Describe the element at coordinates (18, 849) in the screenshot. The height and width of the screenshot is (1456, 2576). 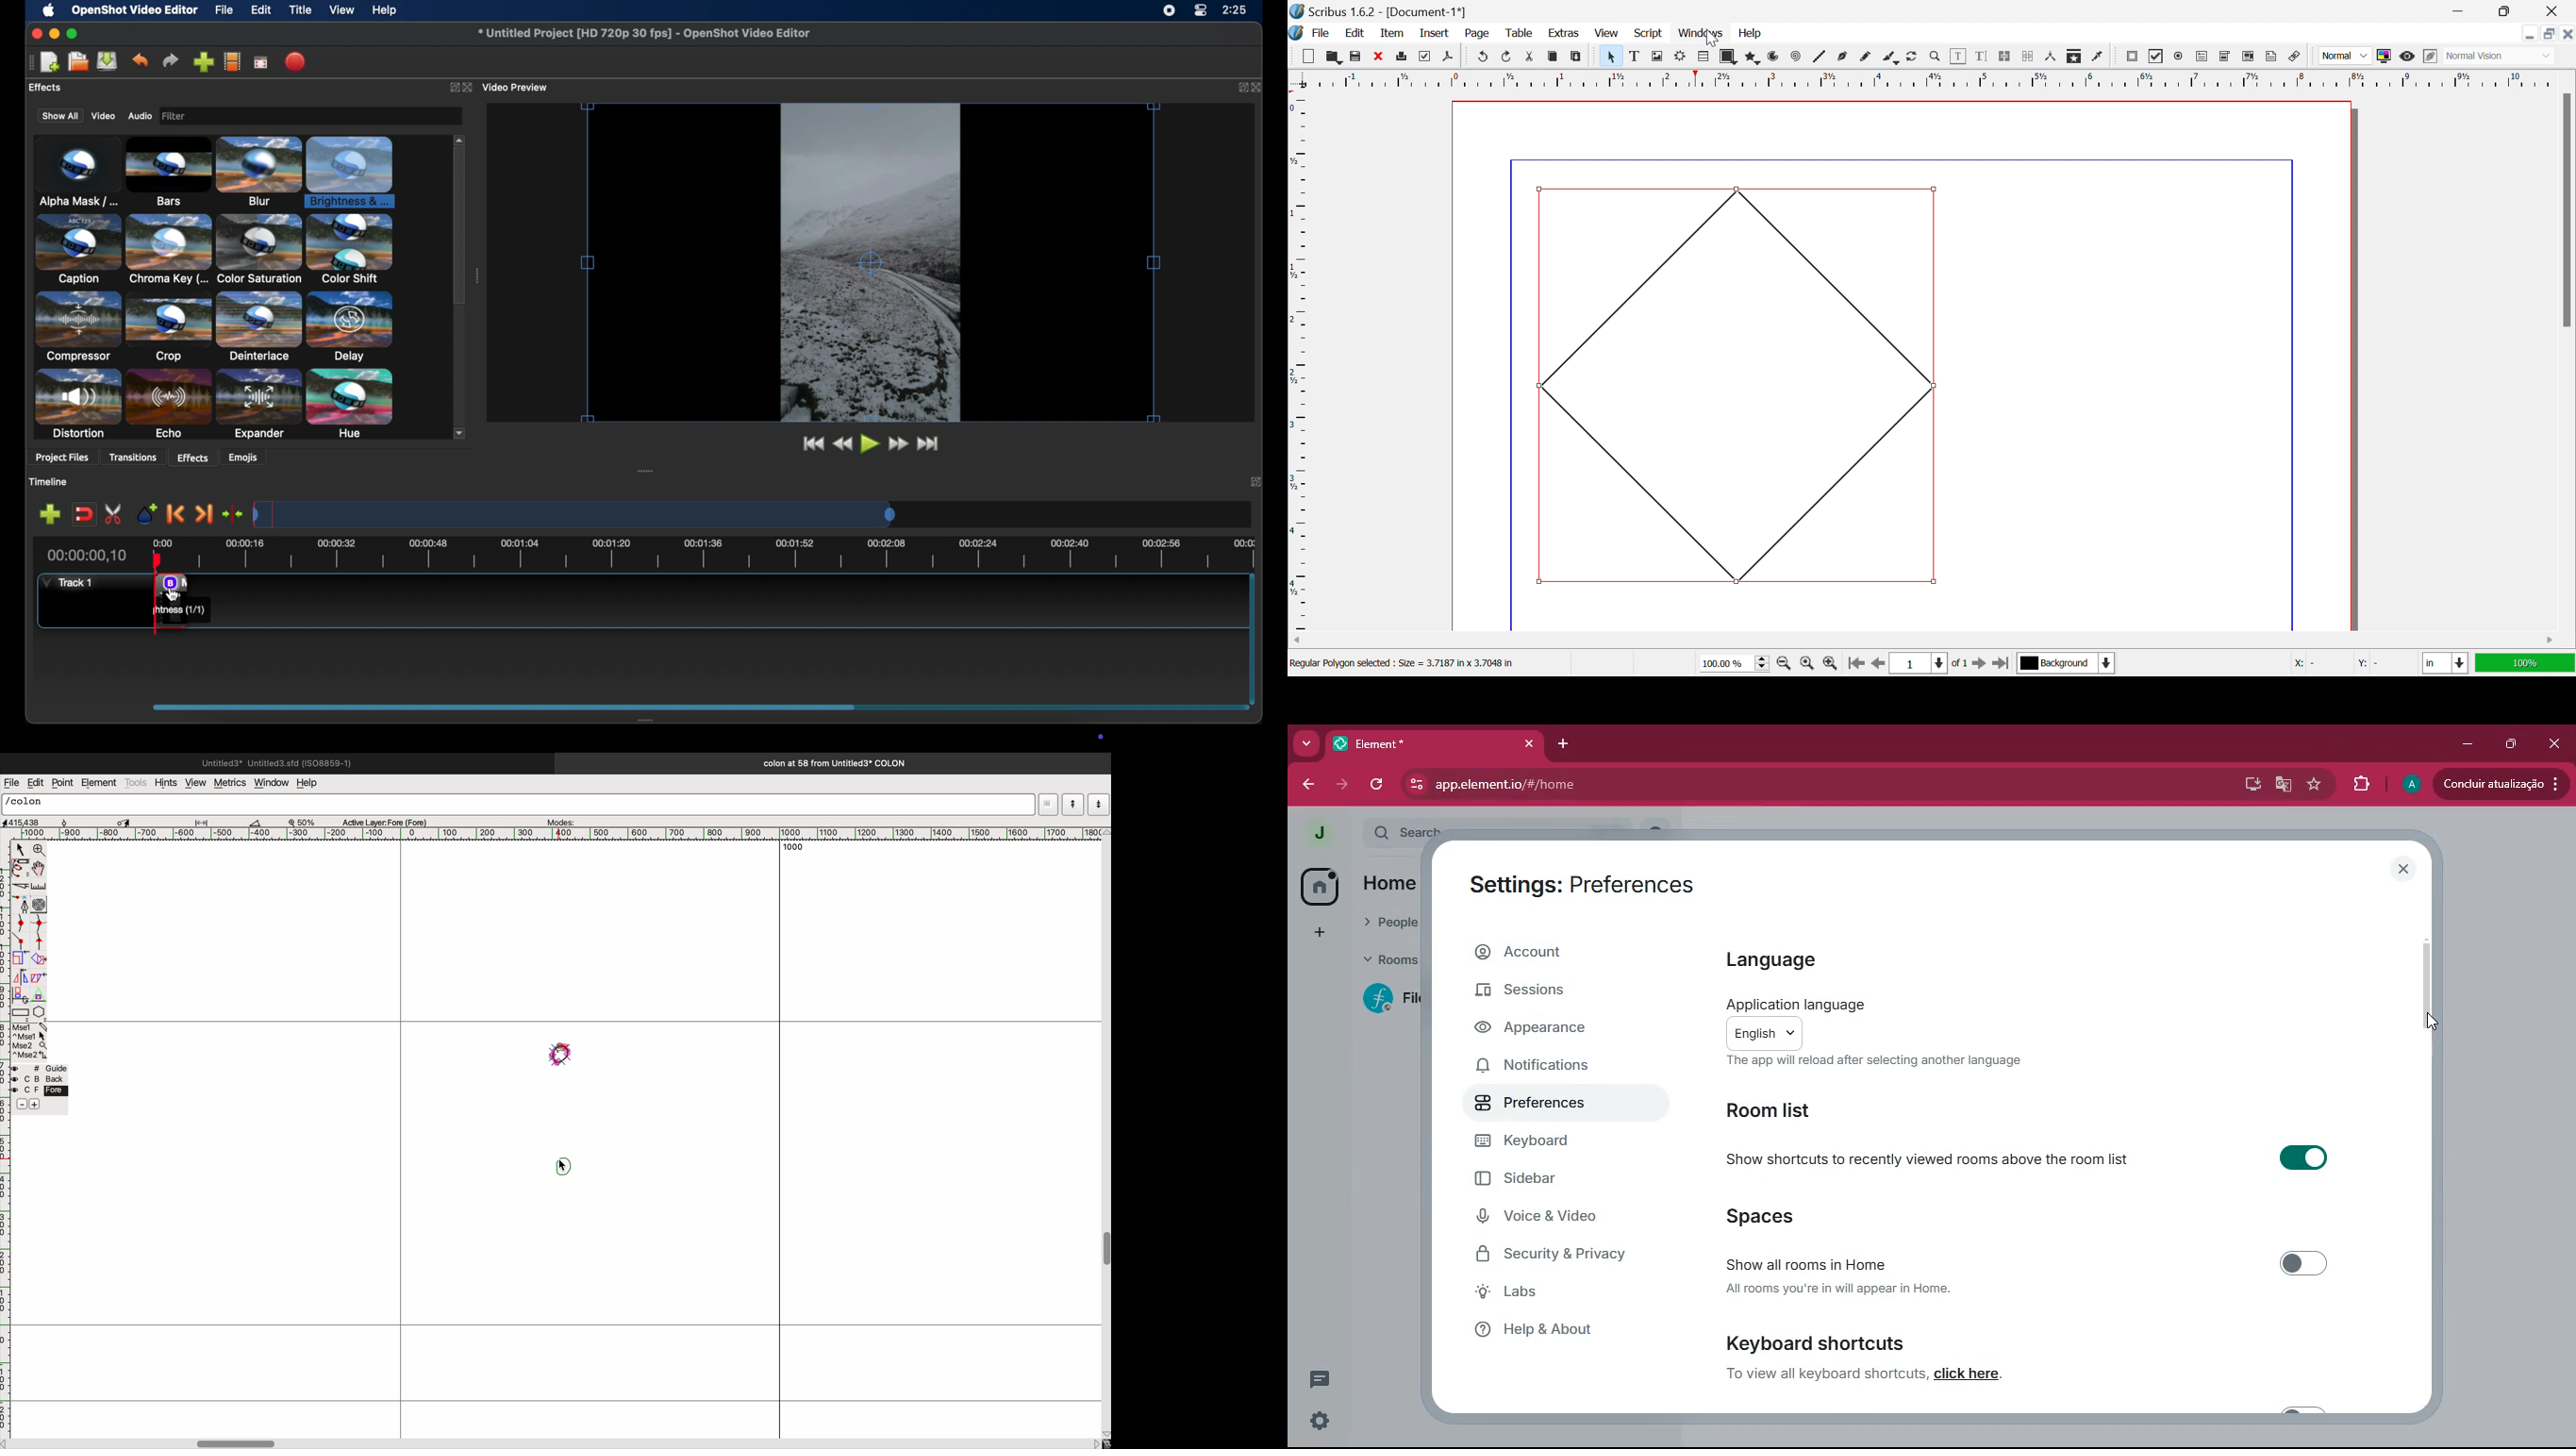
I see `cursor` at that location.